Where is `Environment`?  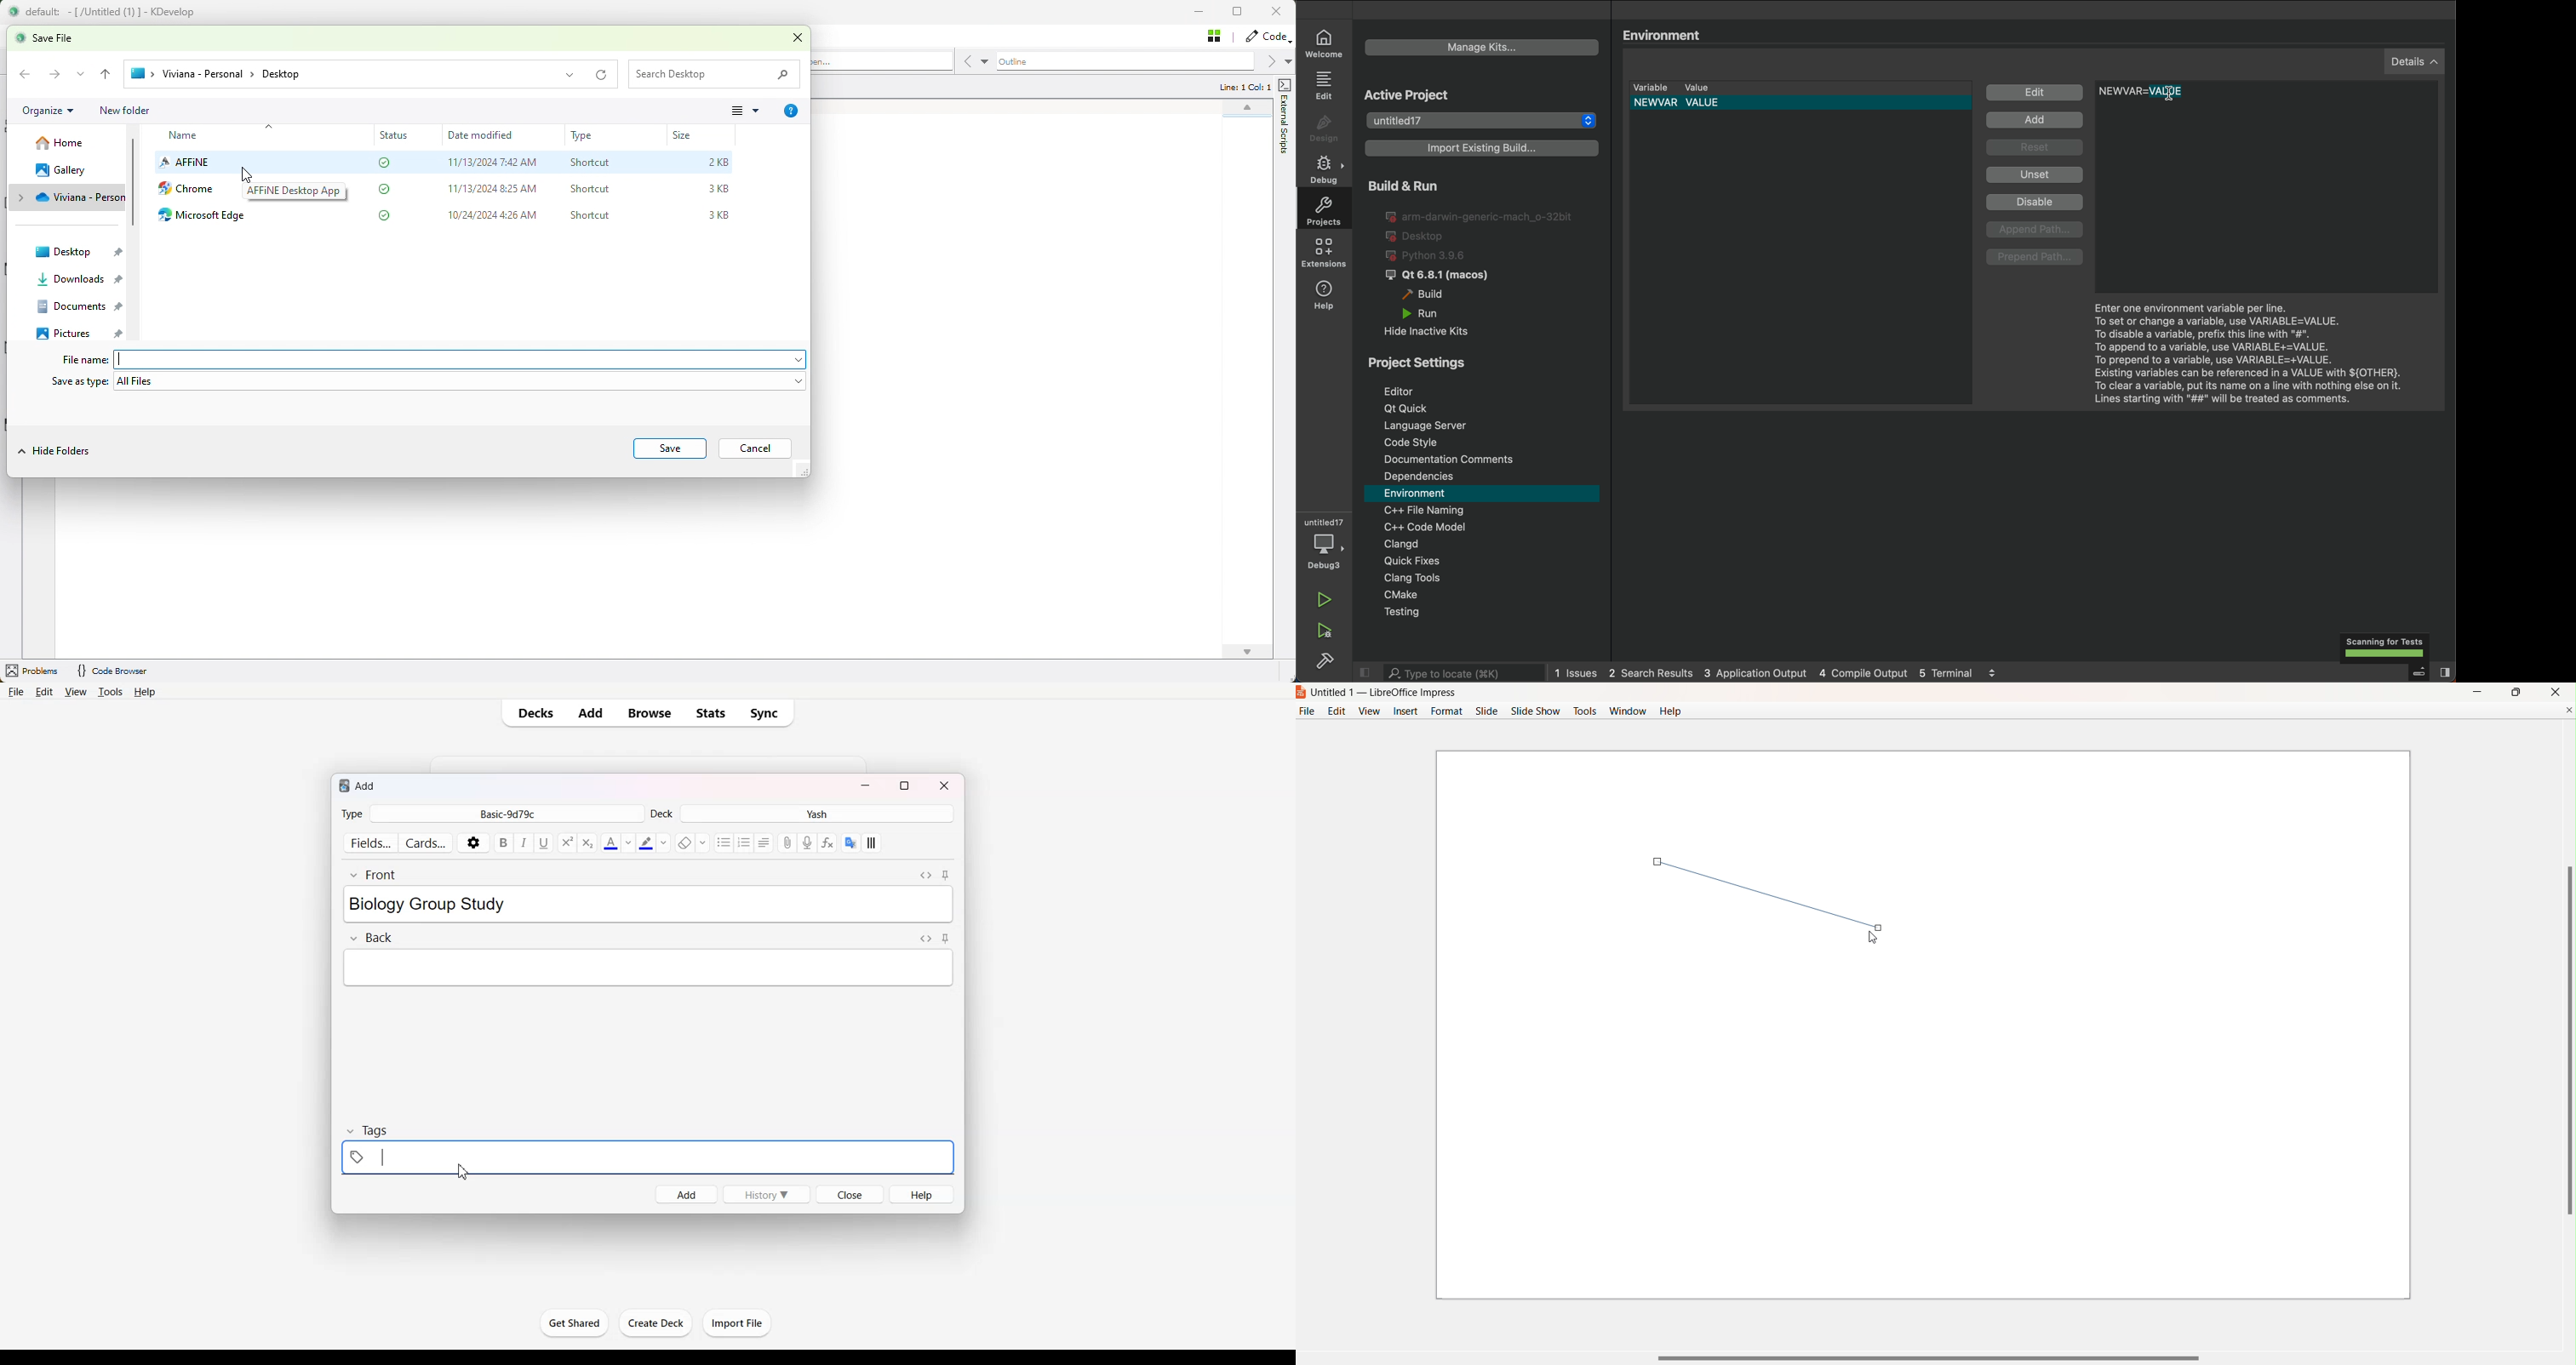
Environment is located at coordinates (1668, 33).